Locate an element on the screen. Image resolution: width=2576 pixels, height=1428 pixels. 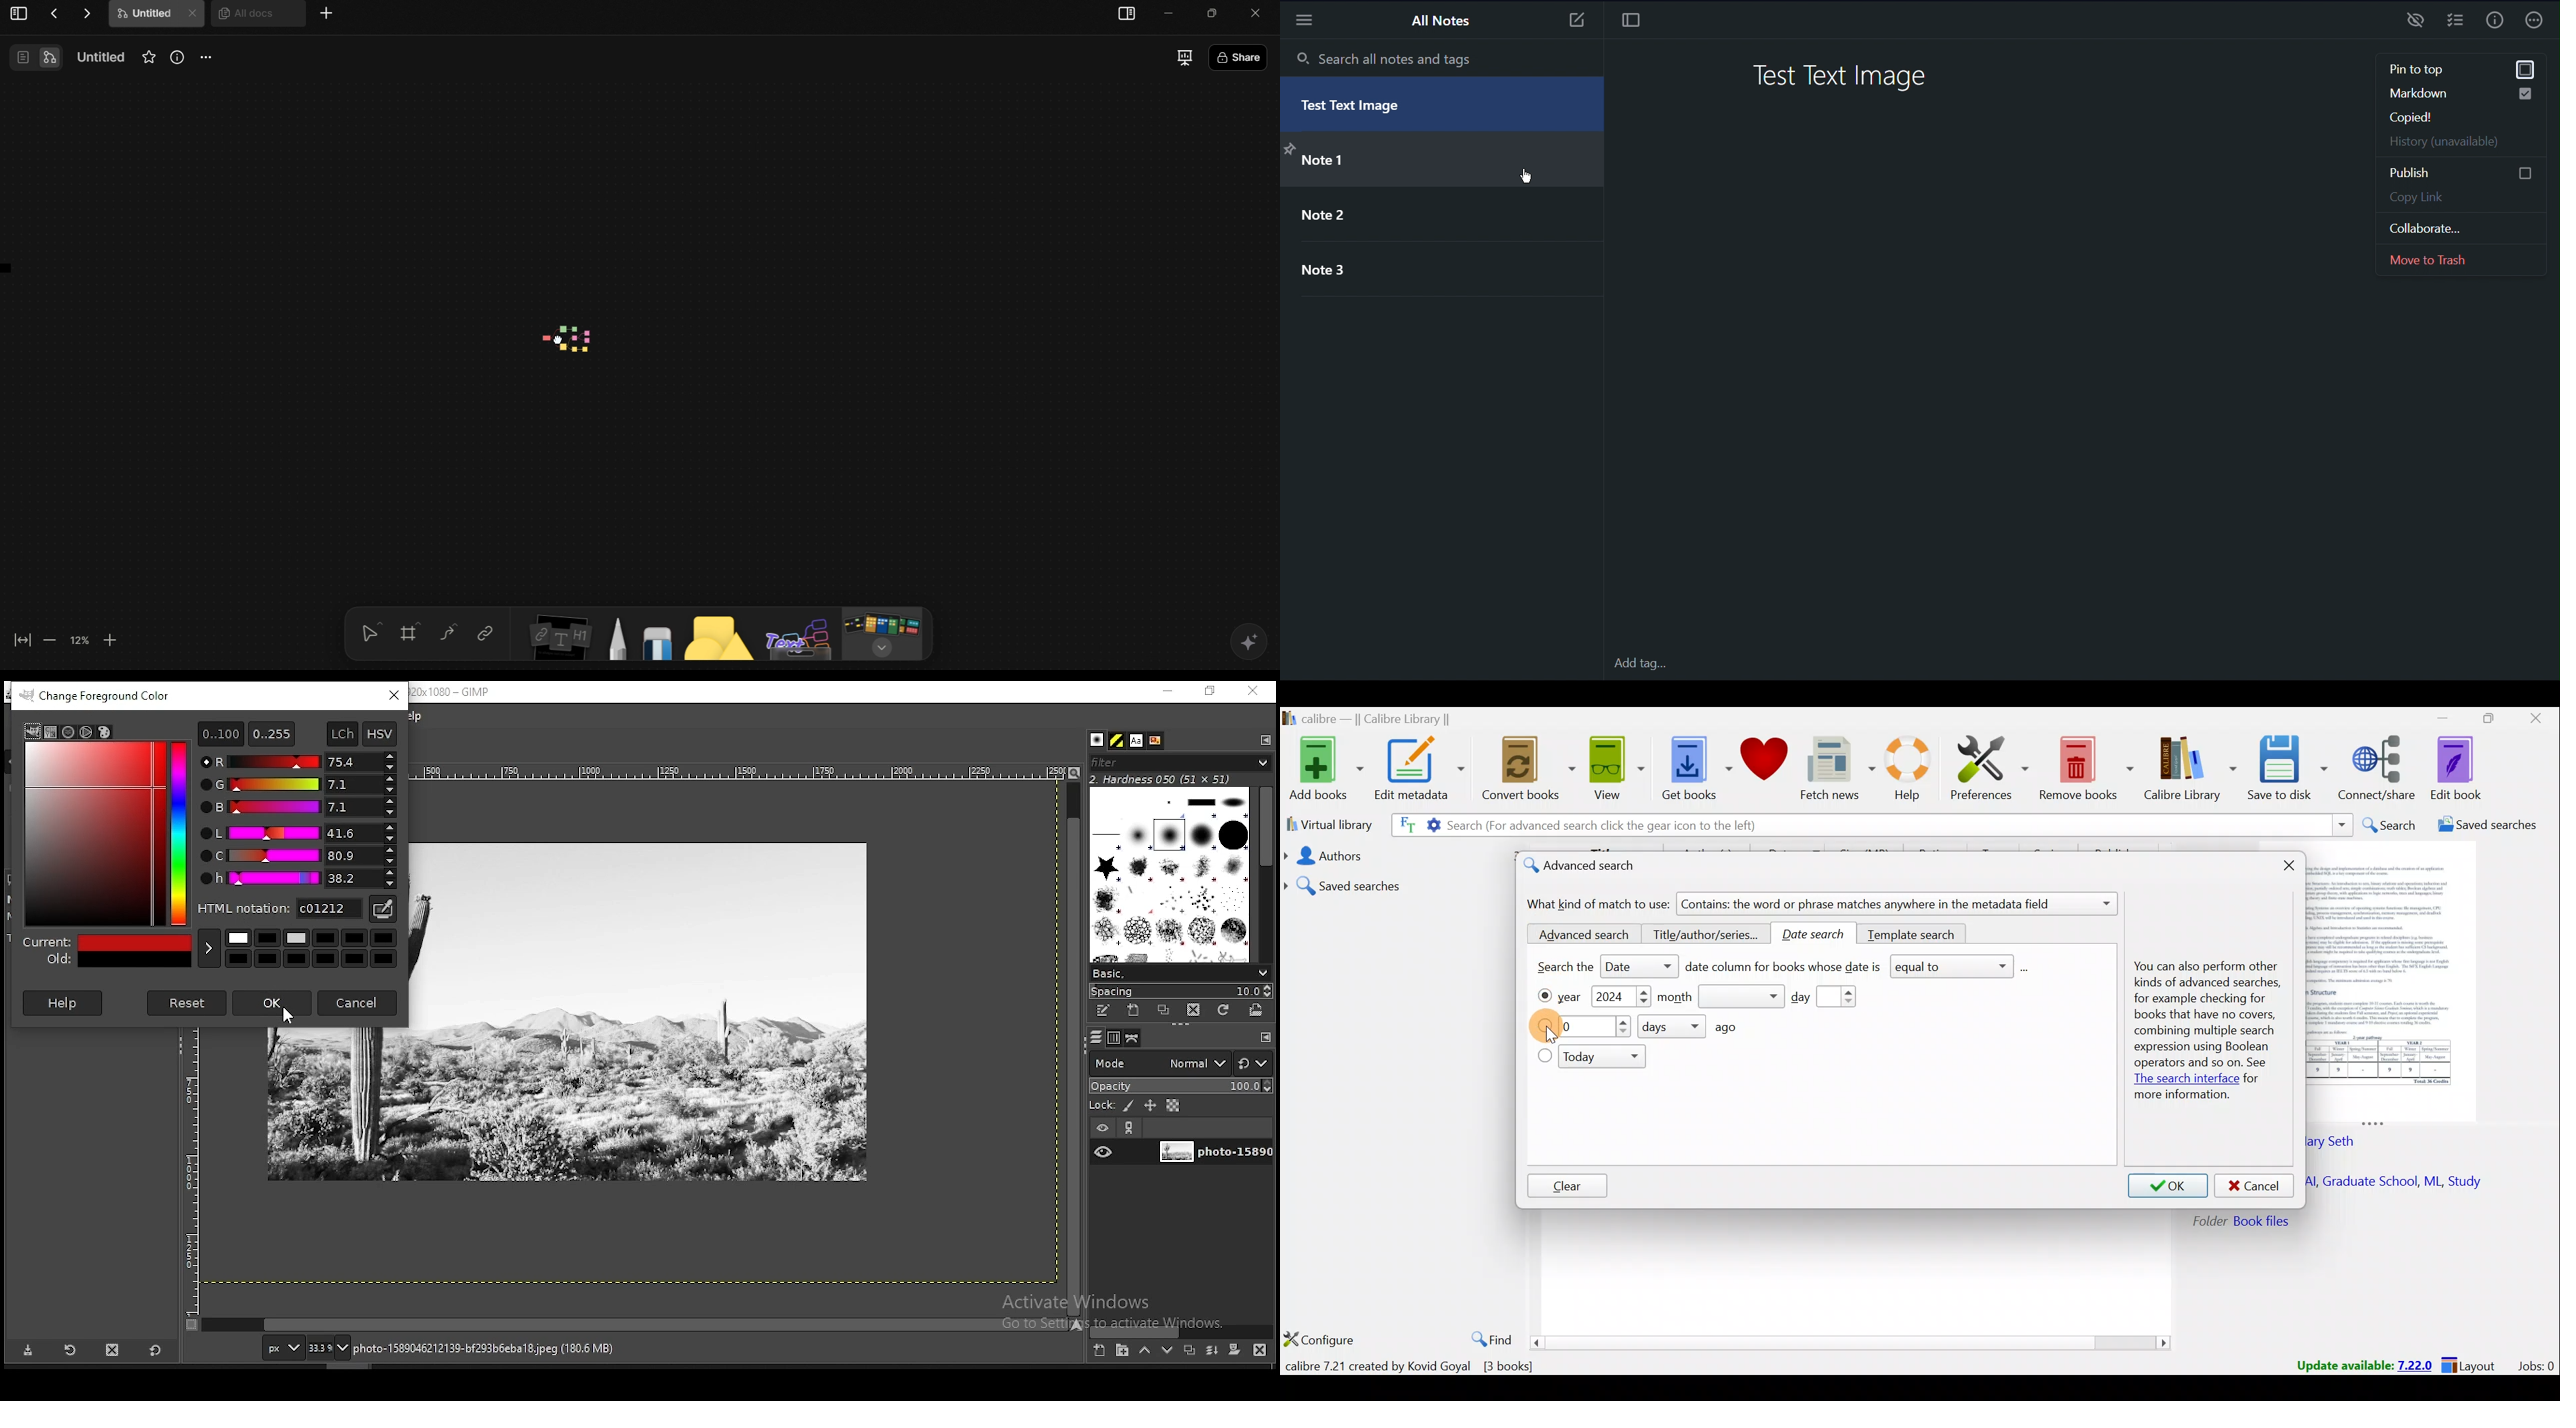
Publish is located at coordinates (2456, 171).